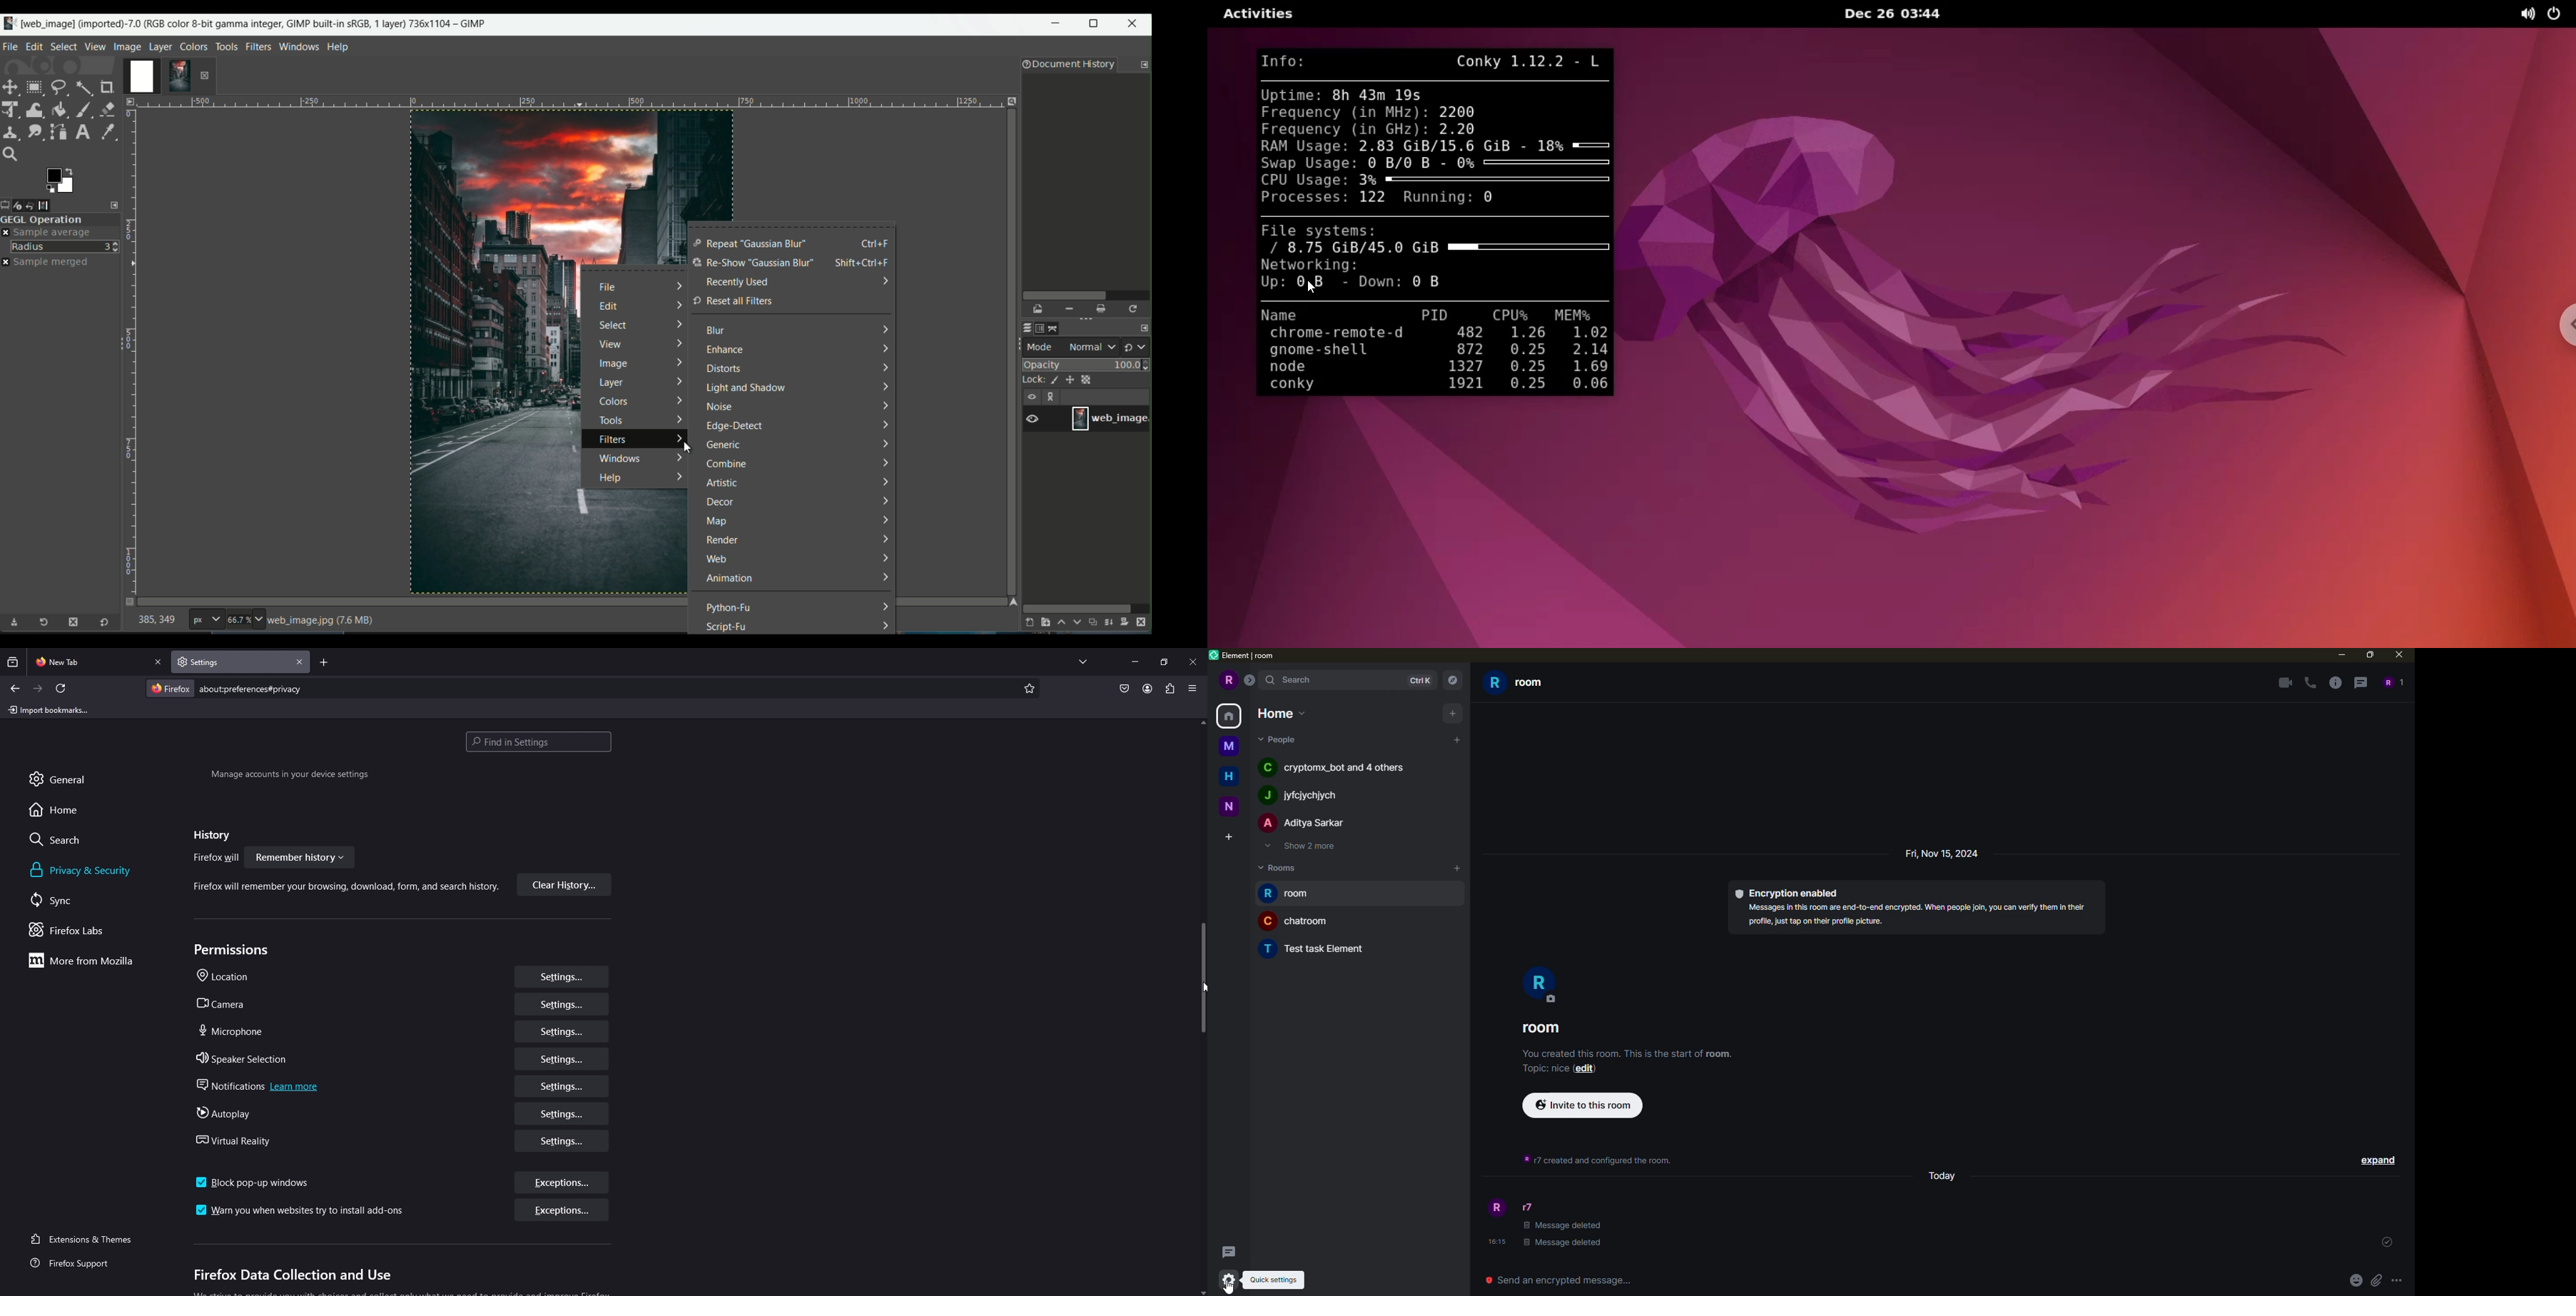  Describe the element at coordinates (1230, 805) in the screenshot. I see `space` at that location.